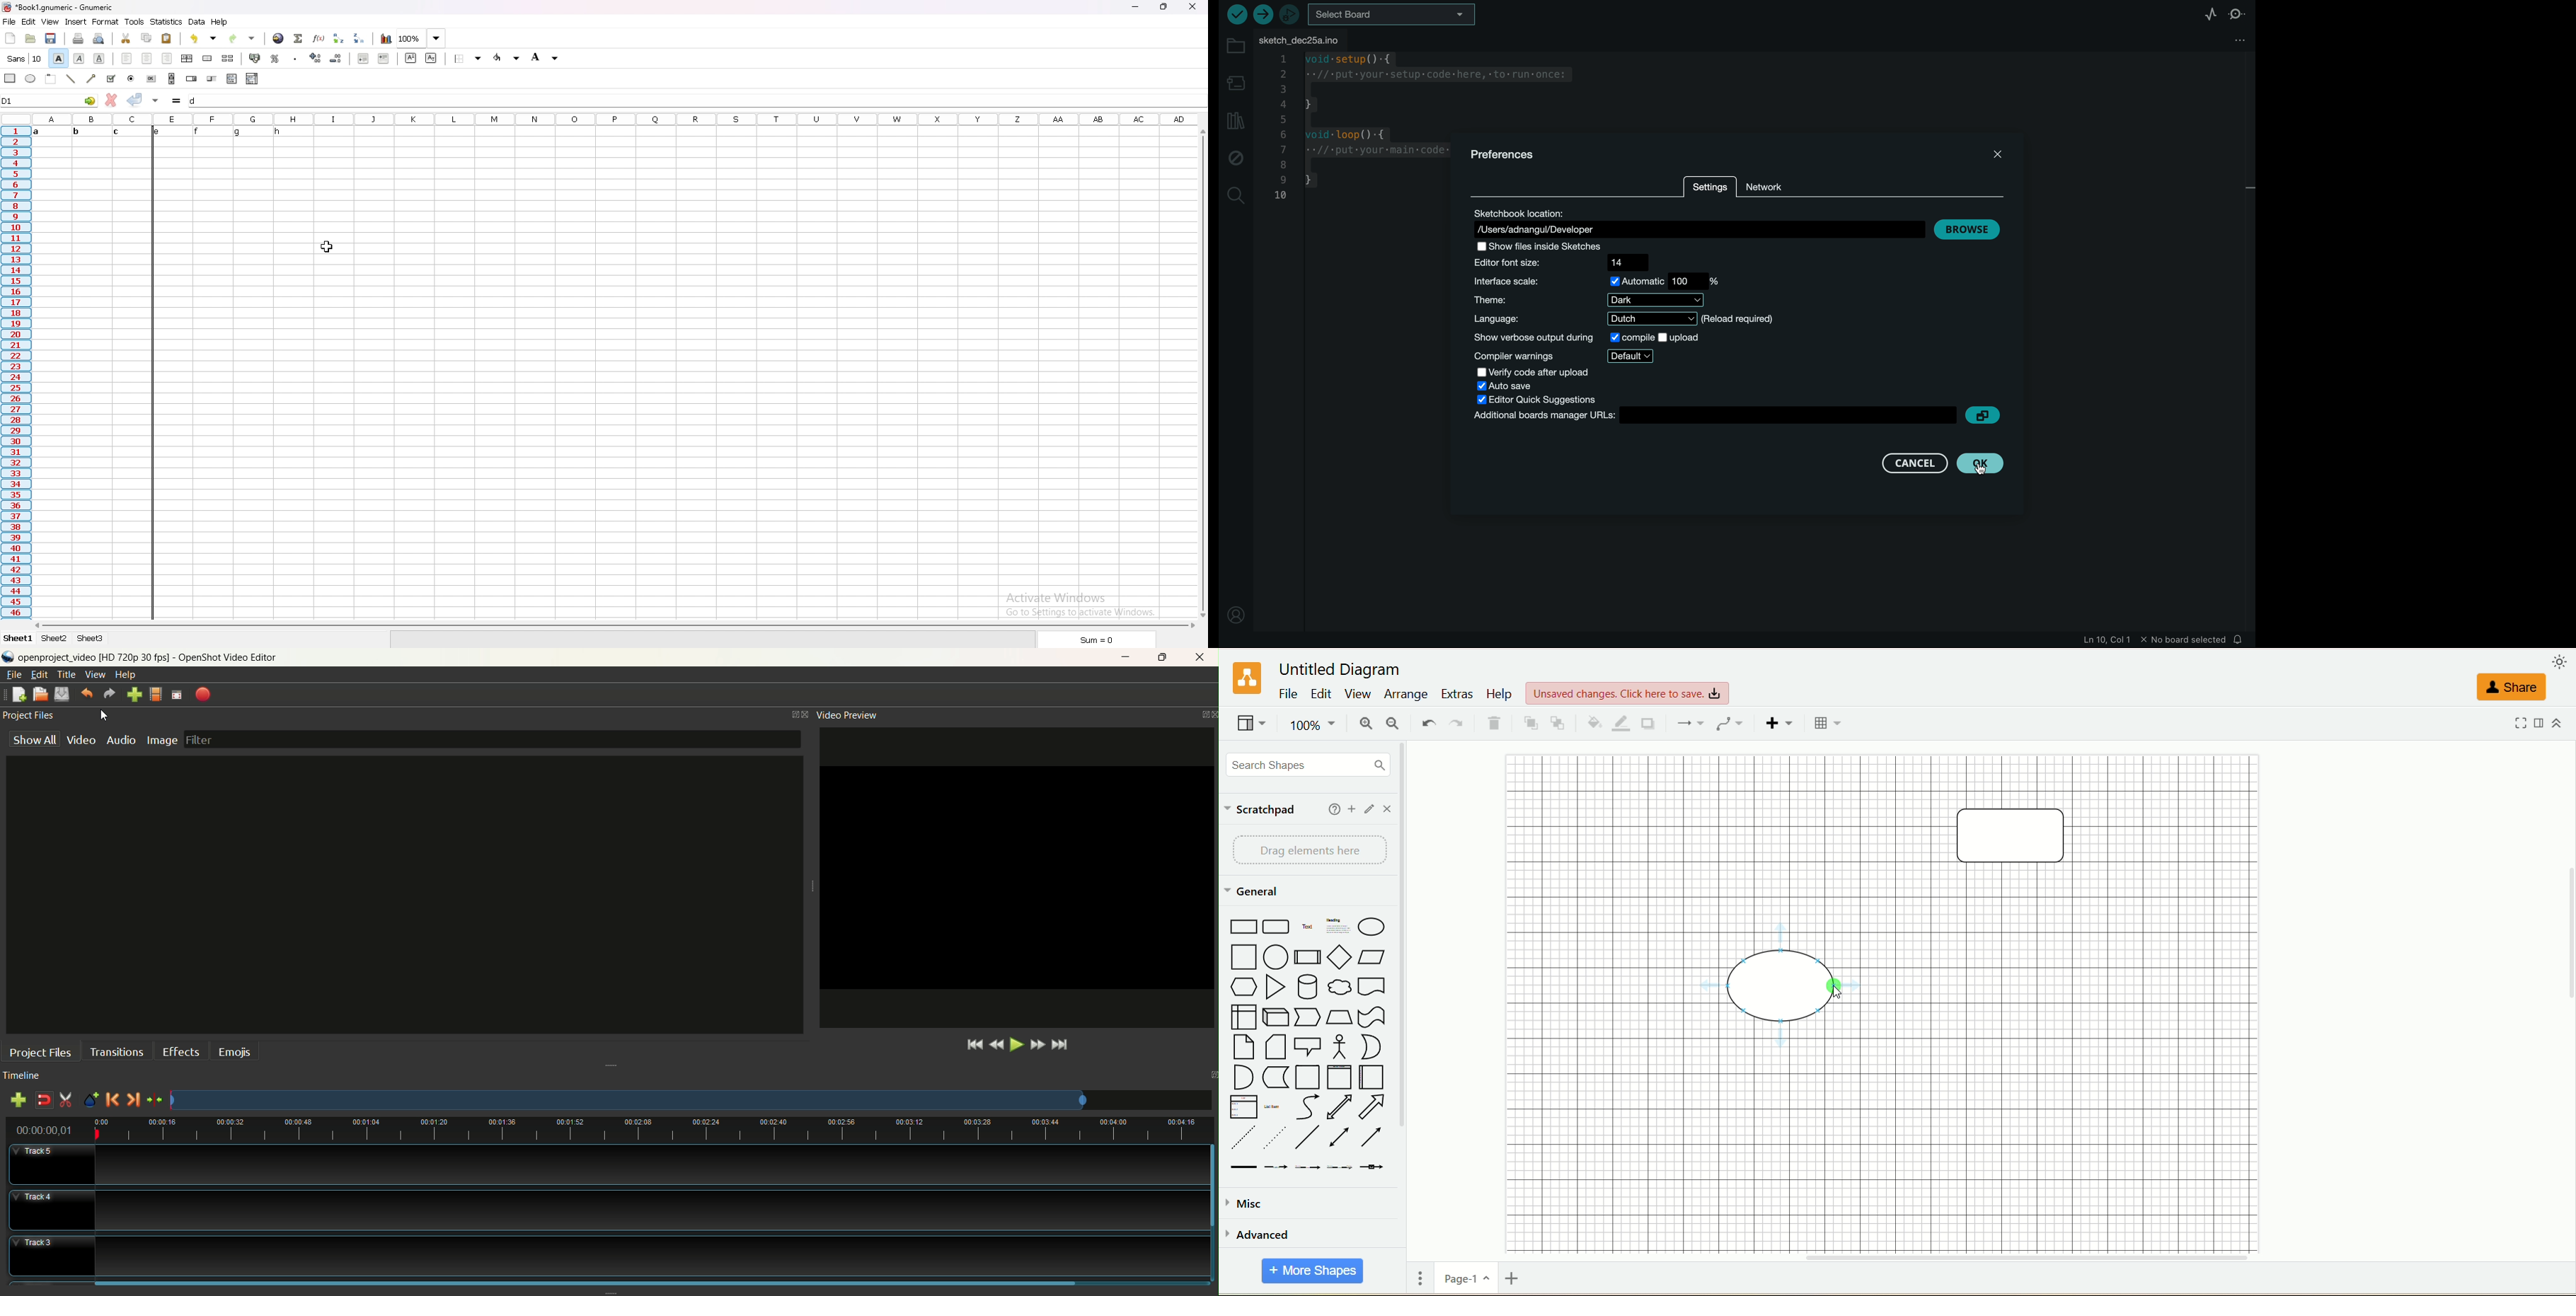 The width and height of the screenshot is (2576, 1316). I want to click on extras, so click(1458, 693).